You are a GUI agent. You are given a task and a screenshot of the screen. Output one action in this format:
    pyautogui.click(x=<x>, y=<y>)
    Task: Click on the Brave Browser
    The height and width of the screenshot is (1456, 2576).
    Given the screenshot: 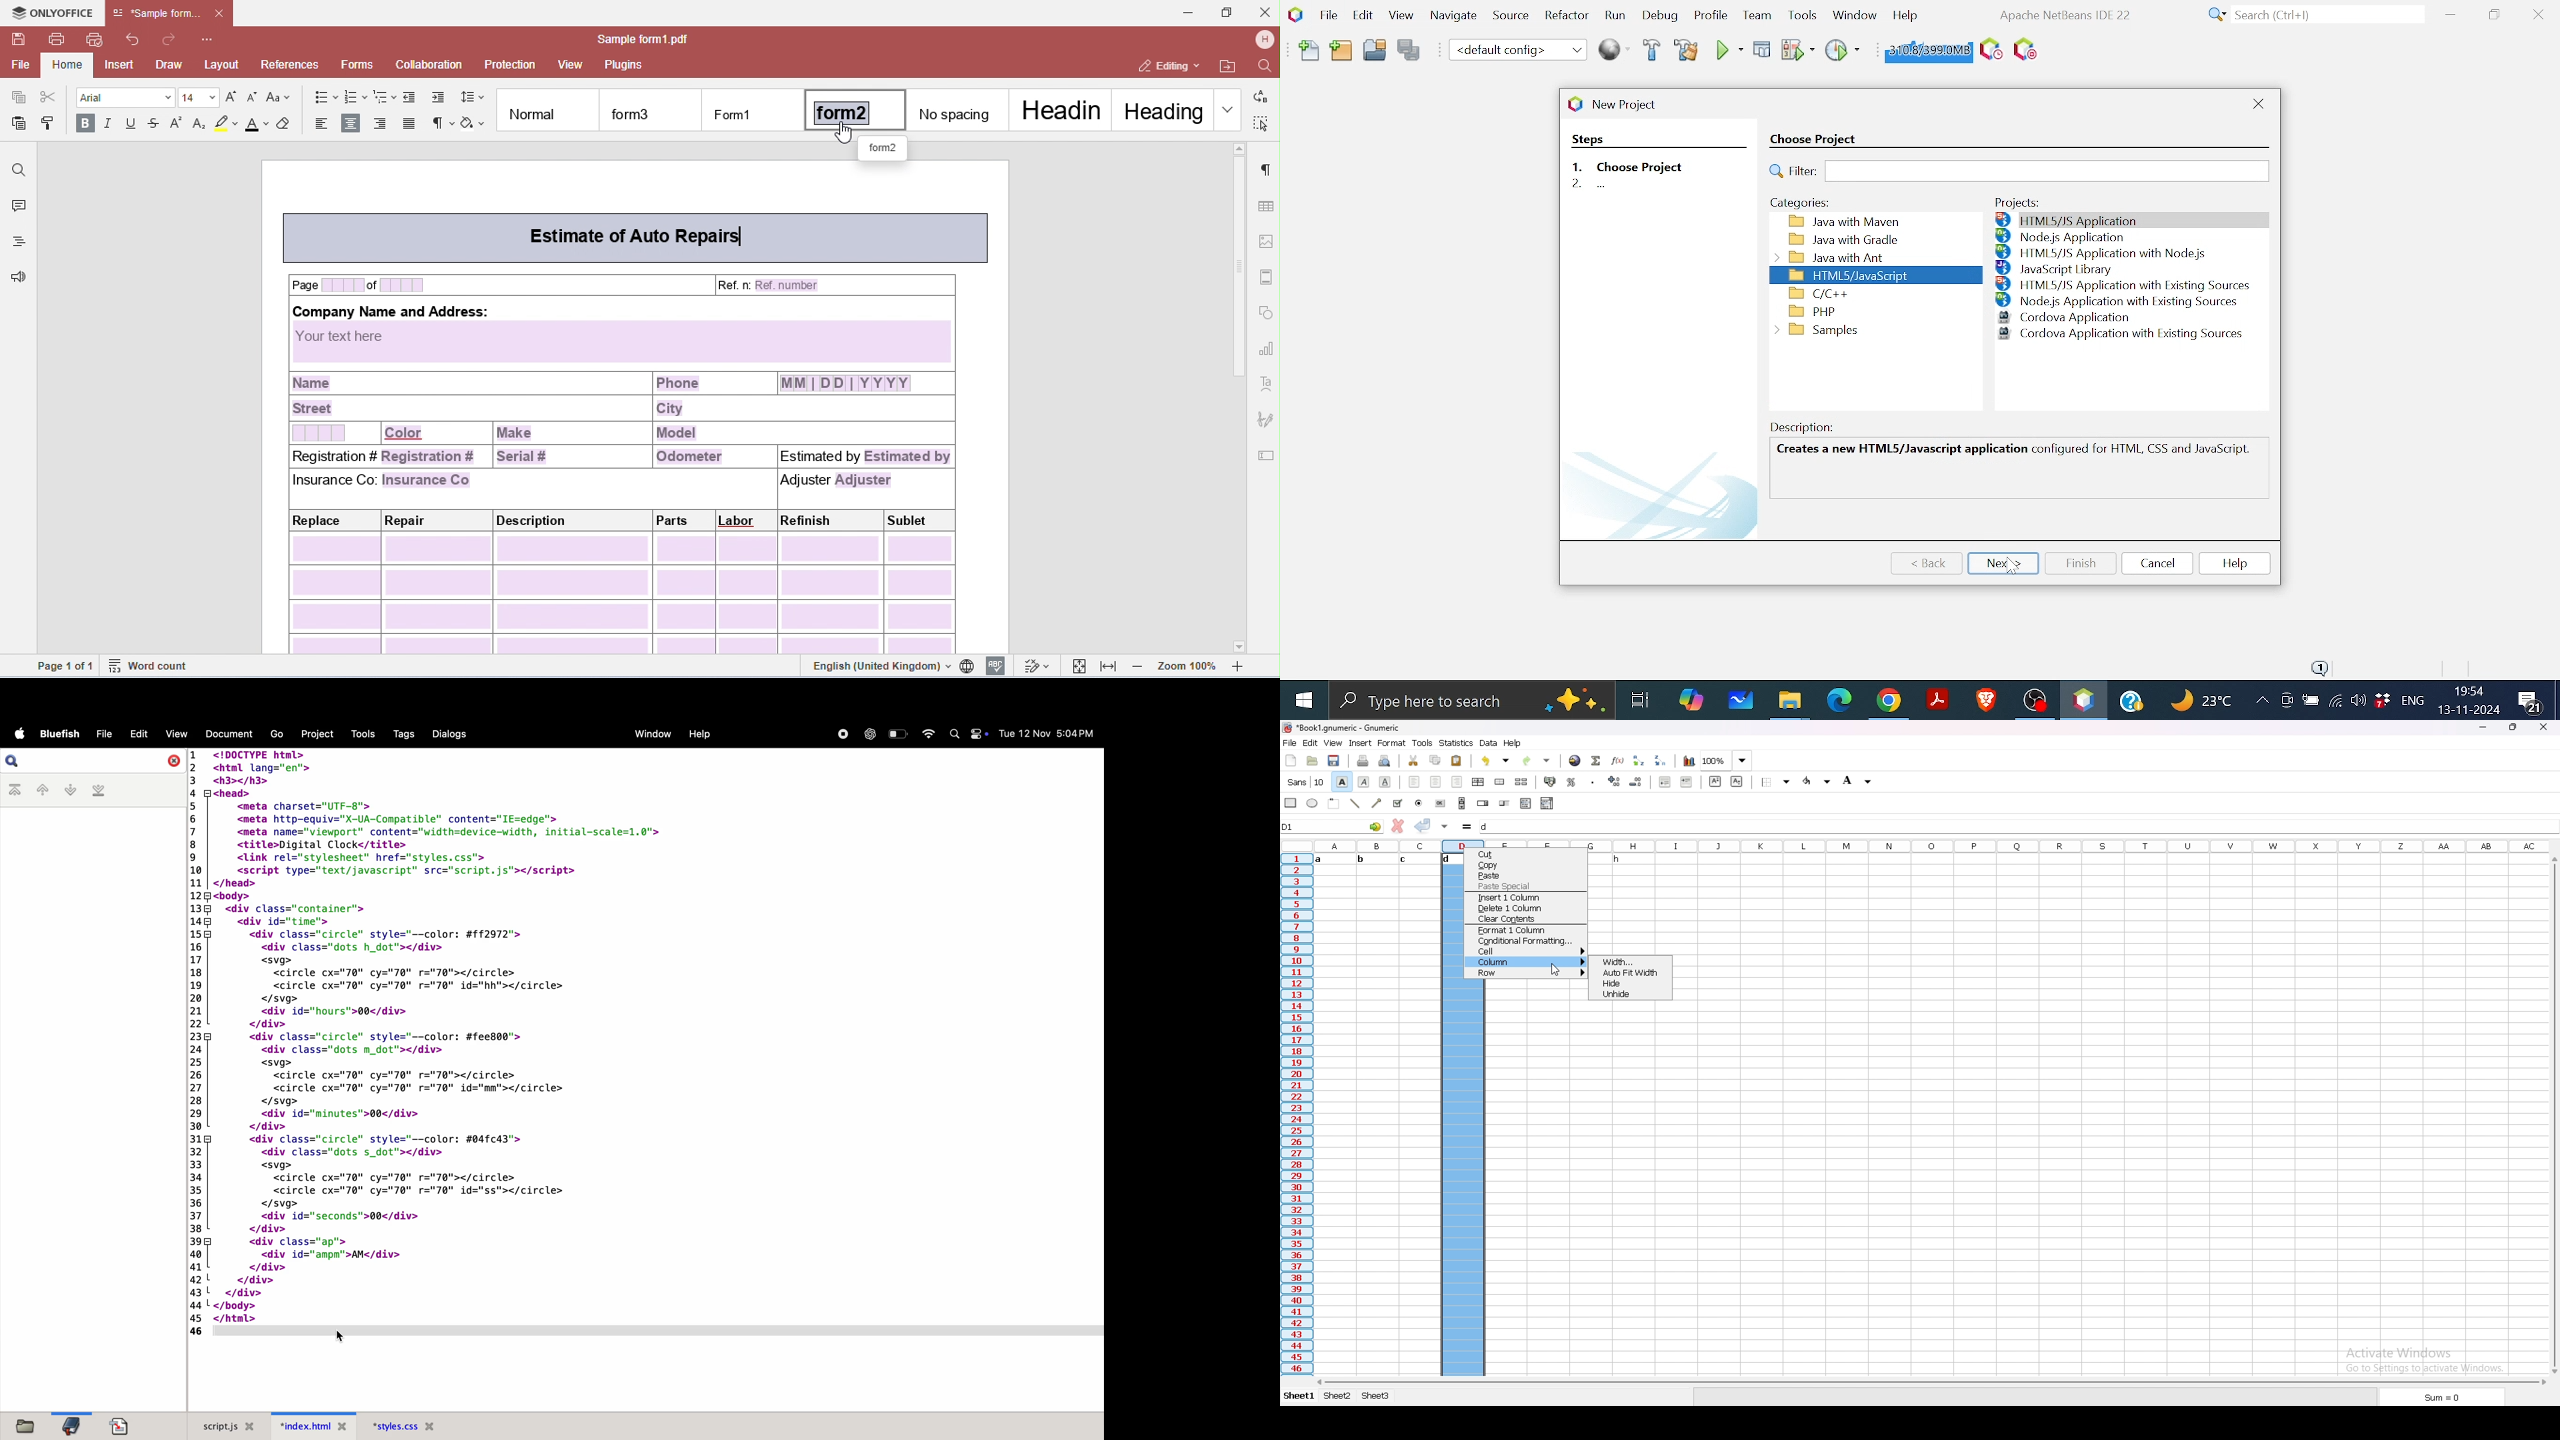 What is the action you would take?
    pyautogui.click(x=1985, y=699)
    